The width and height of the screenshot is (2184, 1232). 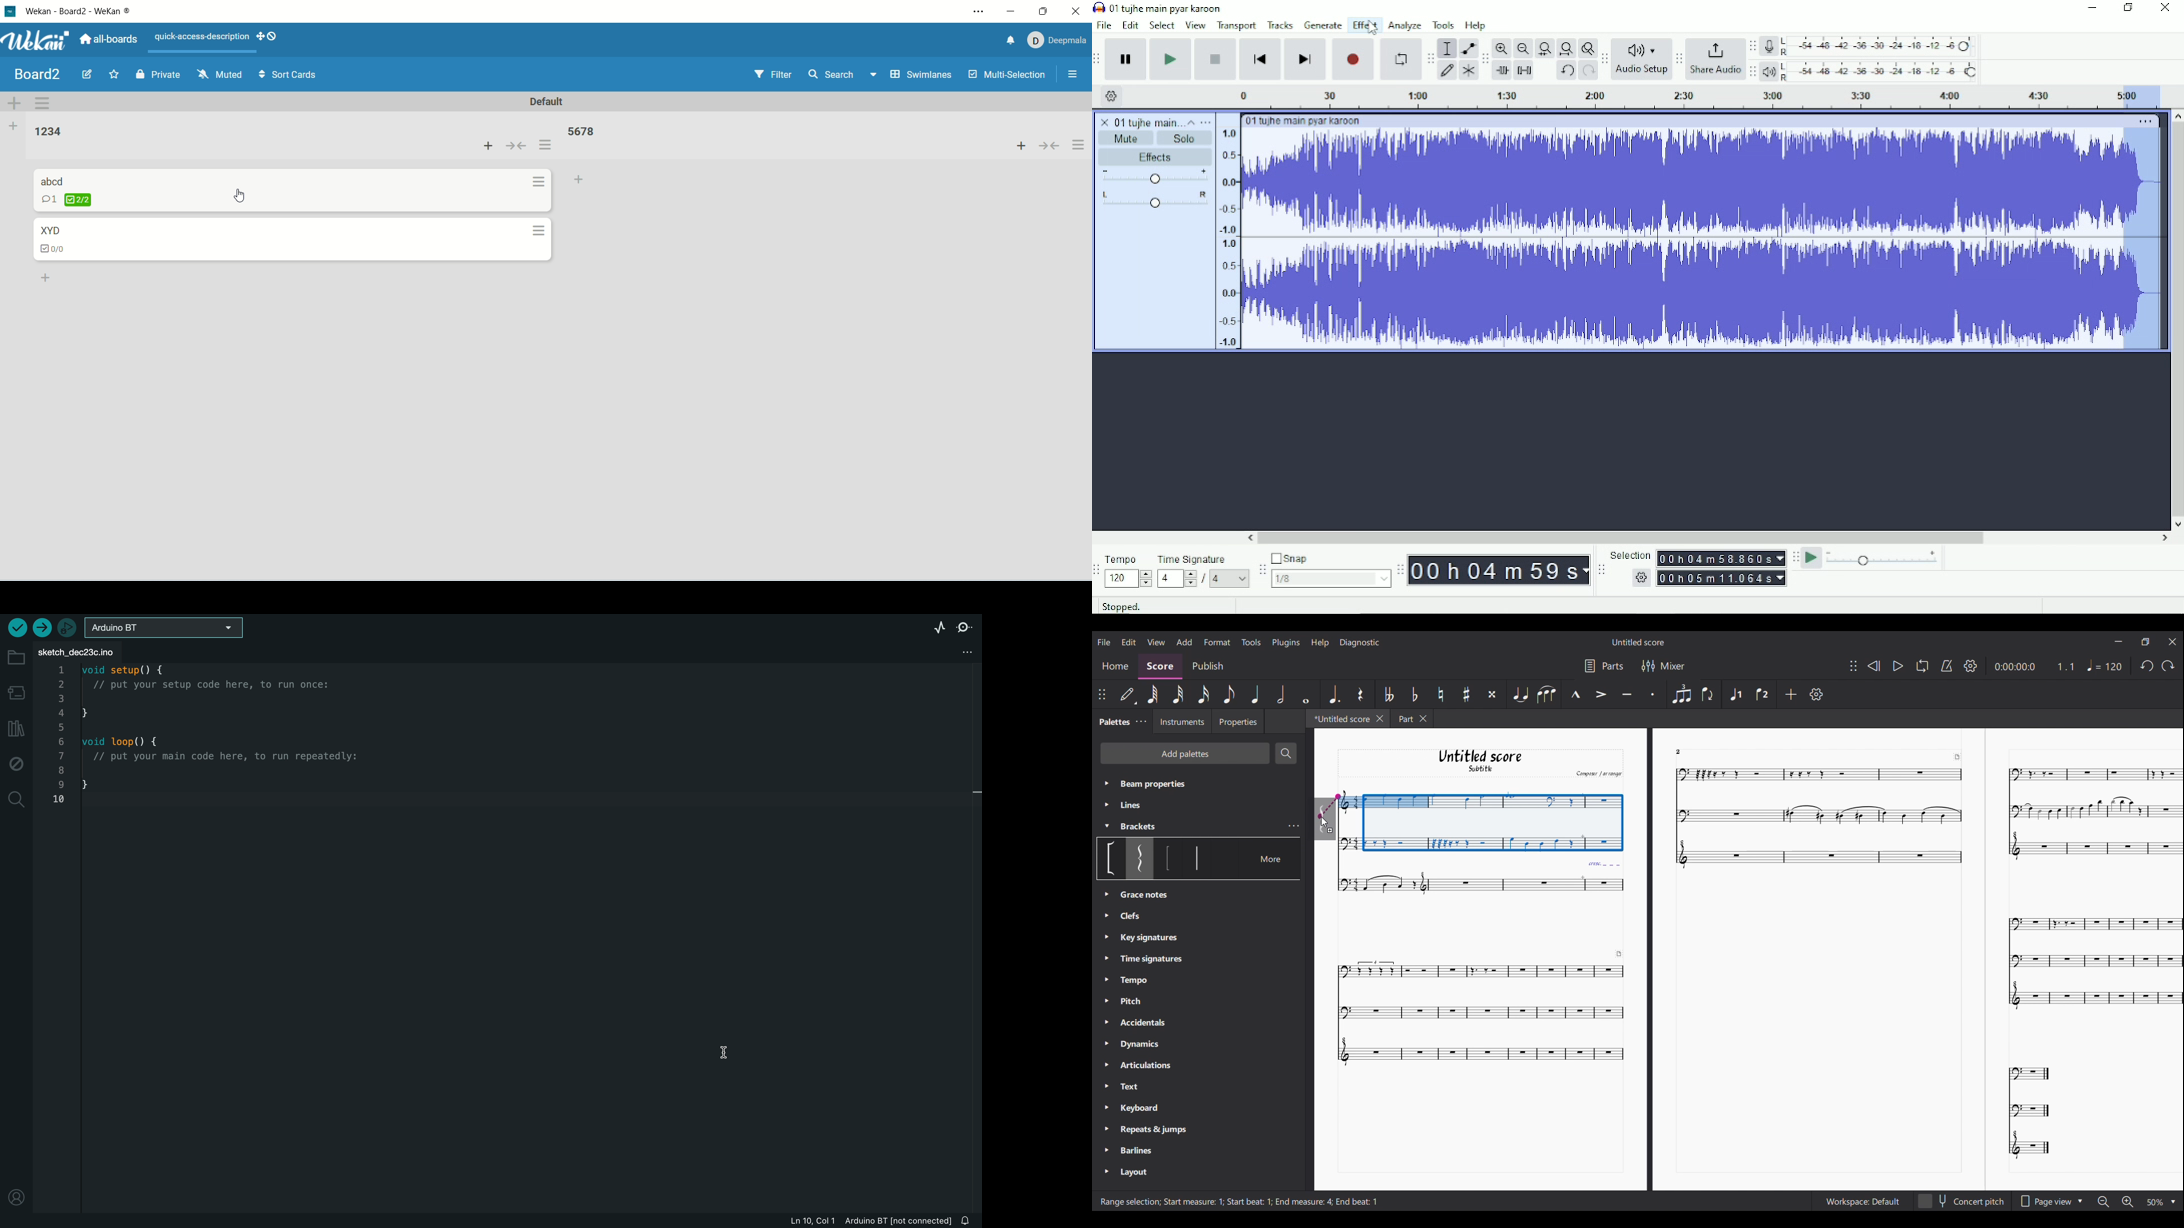 What do you see at coordinates (2146, 669) in the screenshot?
I see `redo` at bounding box center [2146, 669].